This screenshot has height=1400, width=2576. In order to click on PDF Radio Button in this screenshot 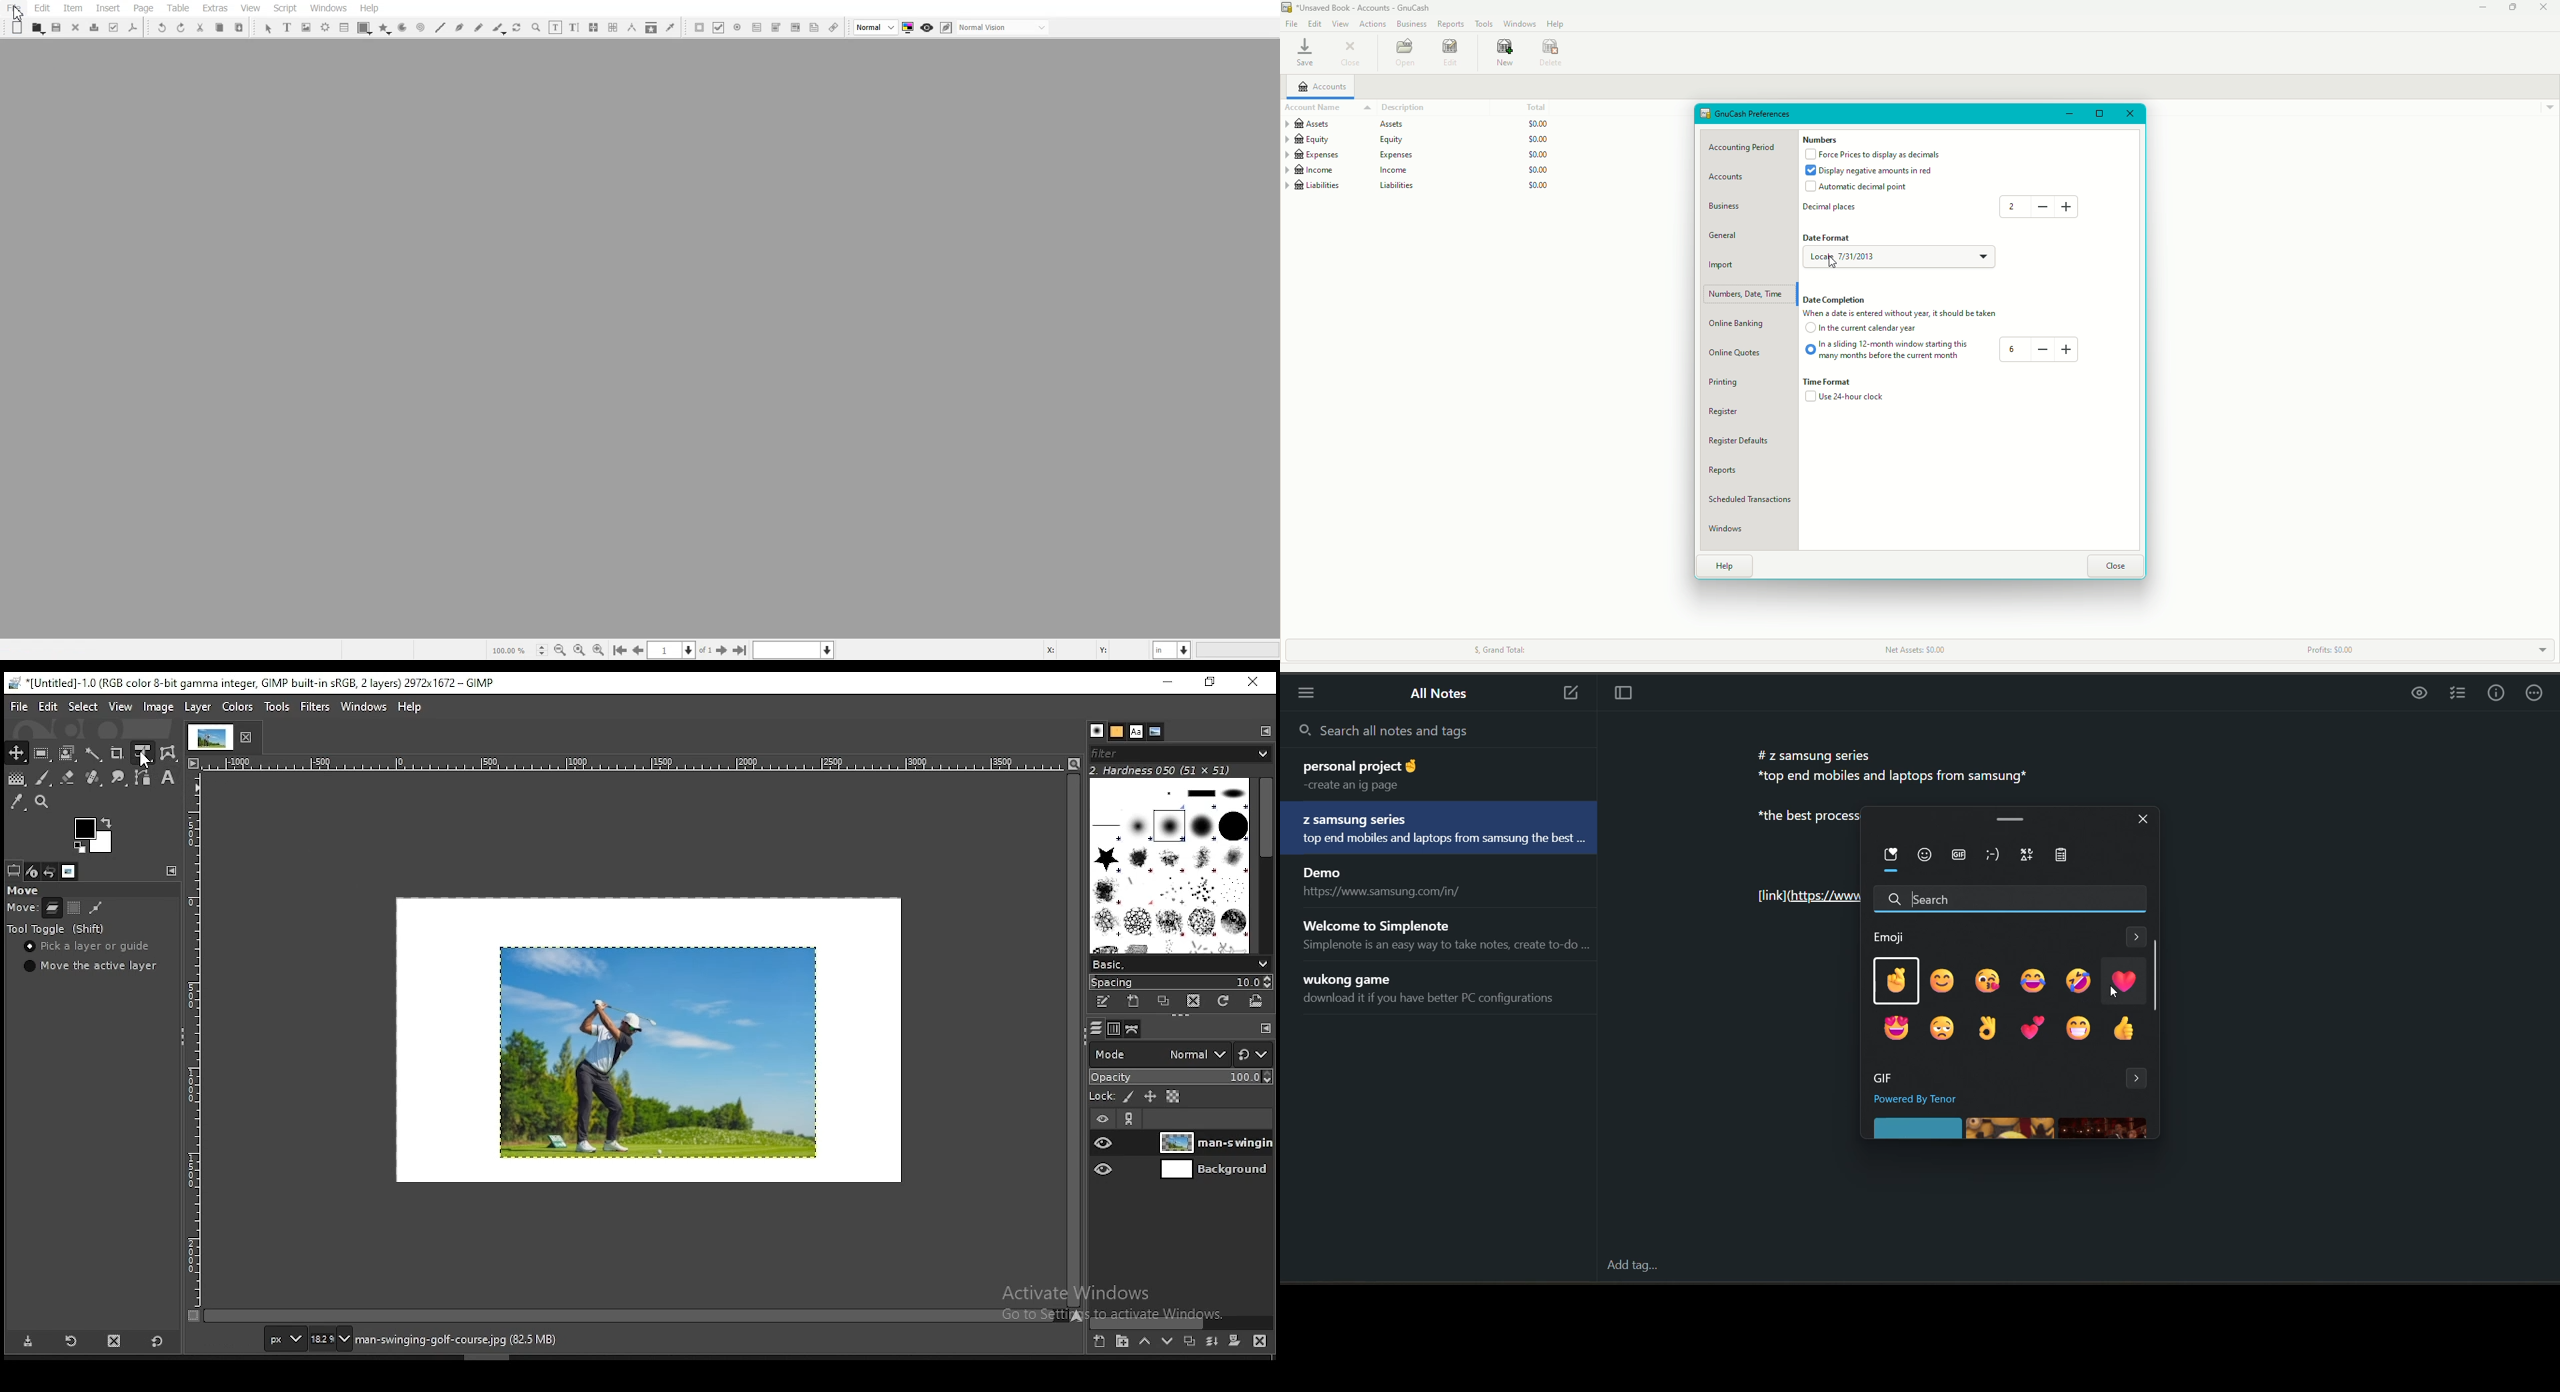, I will do `click(737, 27)`.